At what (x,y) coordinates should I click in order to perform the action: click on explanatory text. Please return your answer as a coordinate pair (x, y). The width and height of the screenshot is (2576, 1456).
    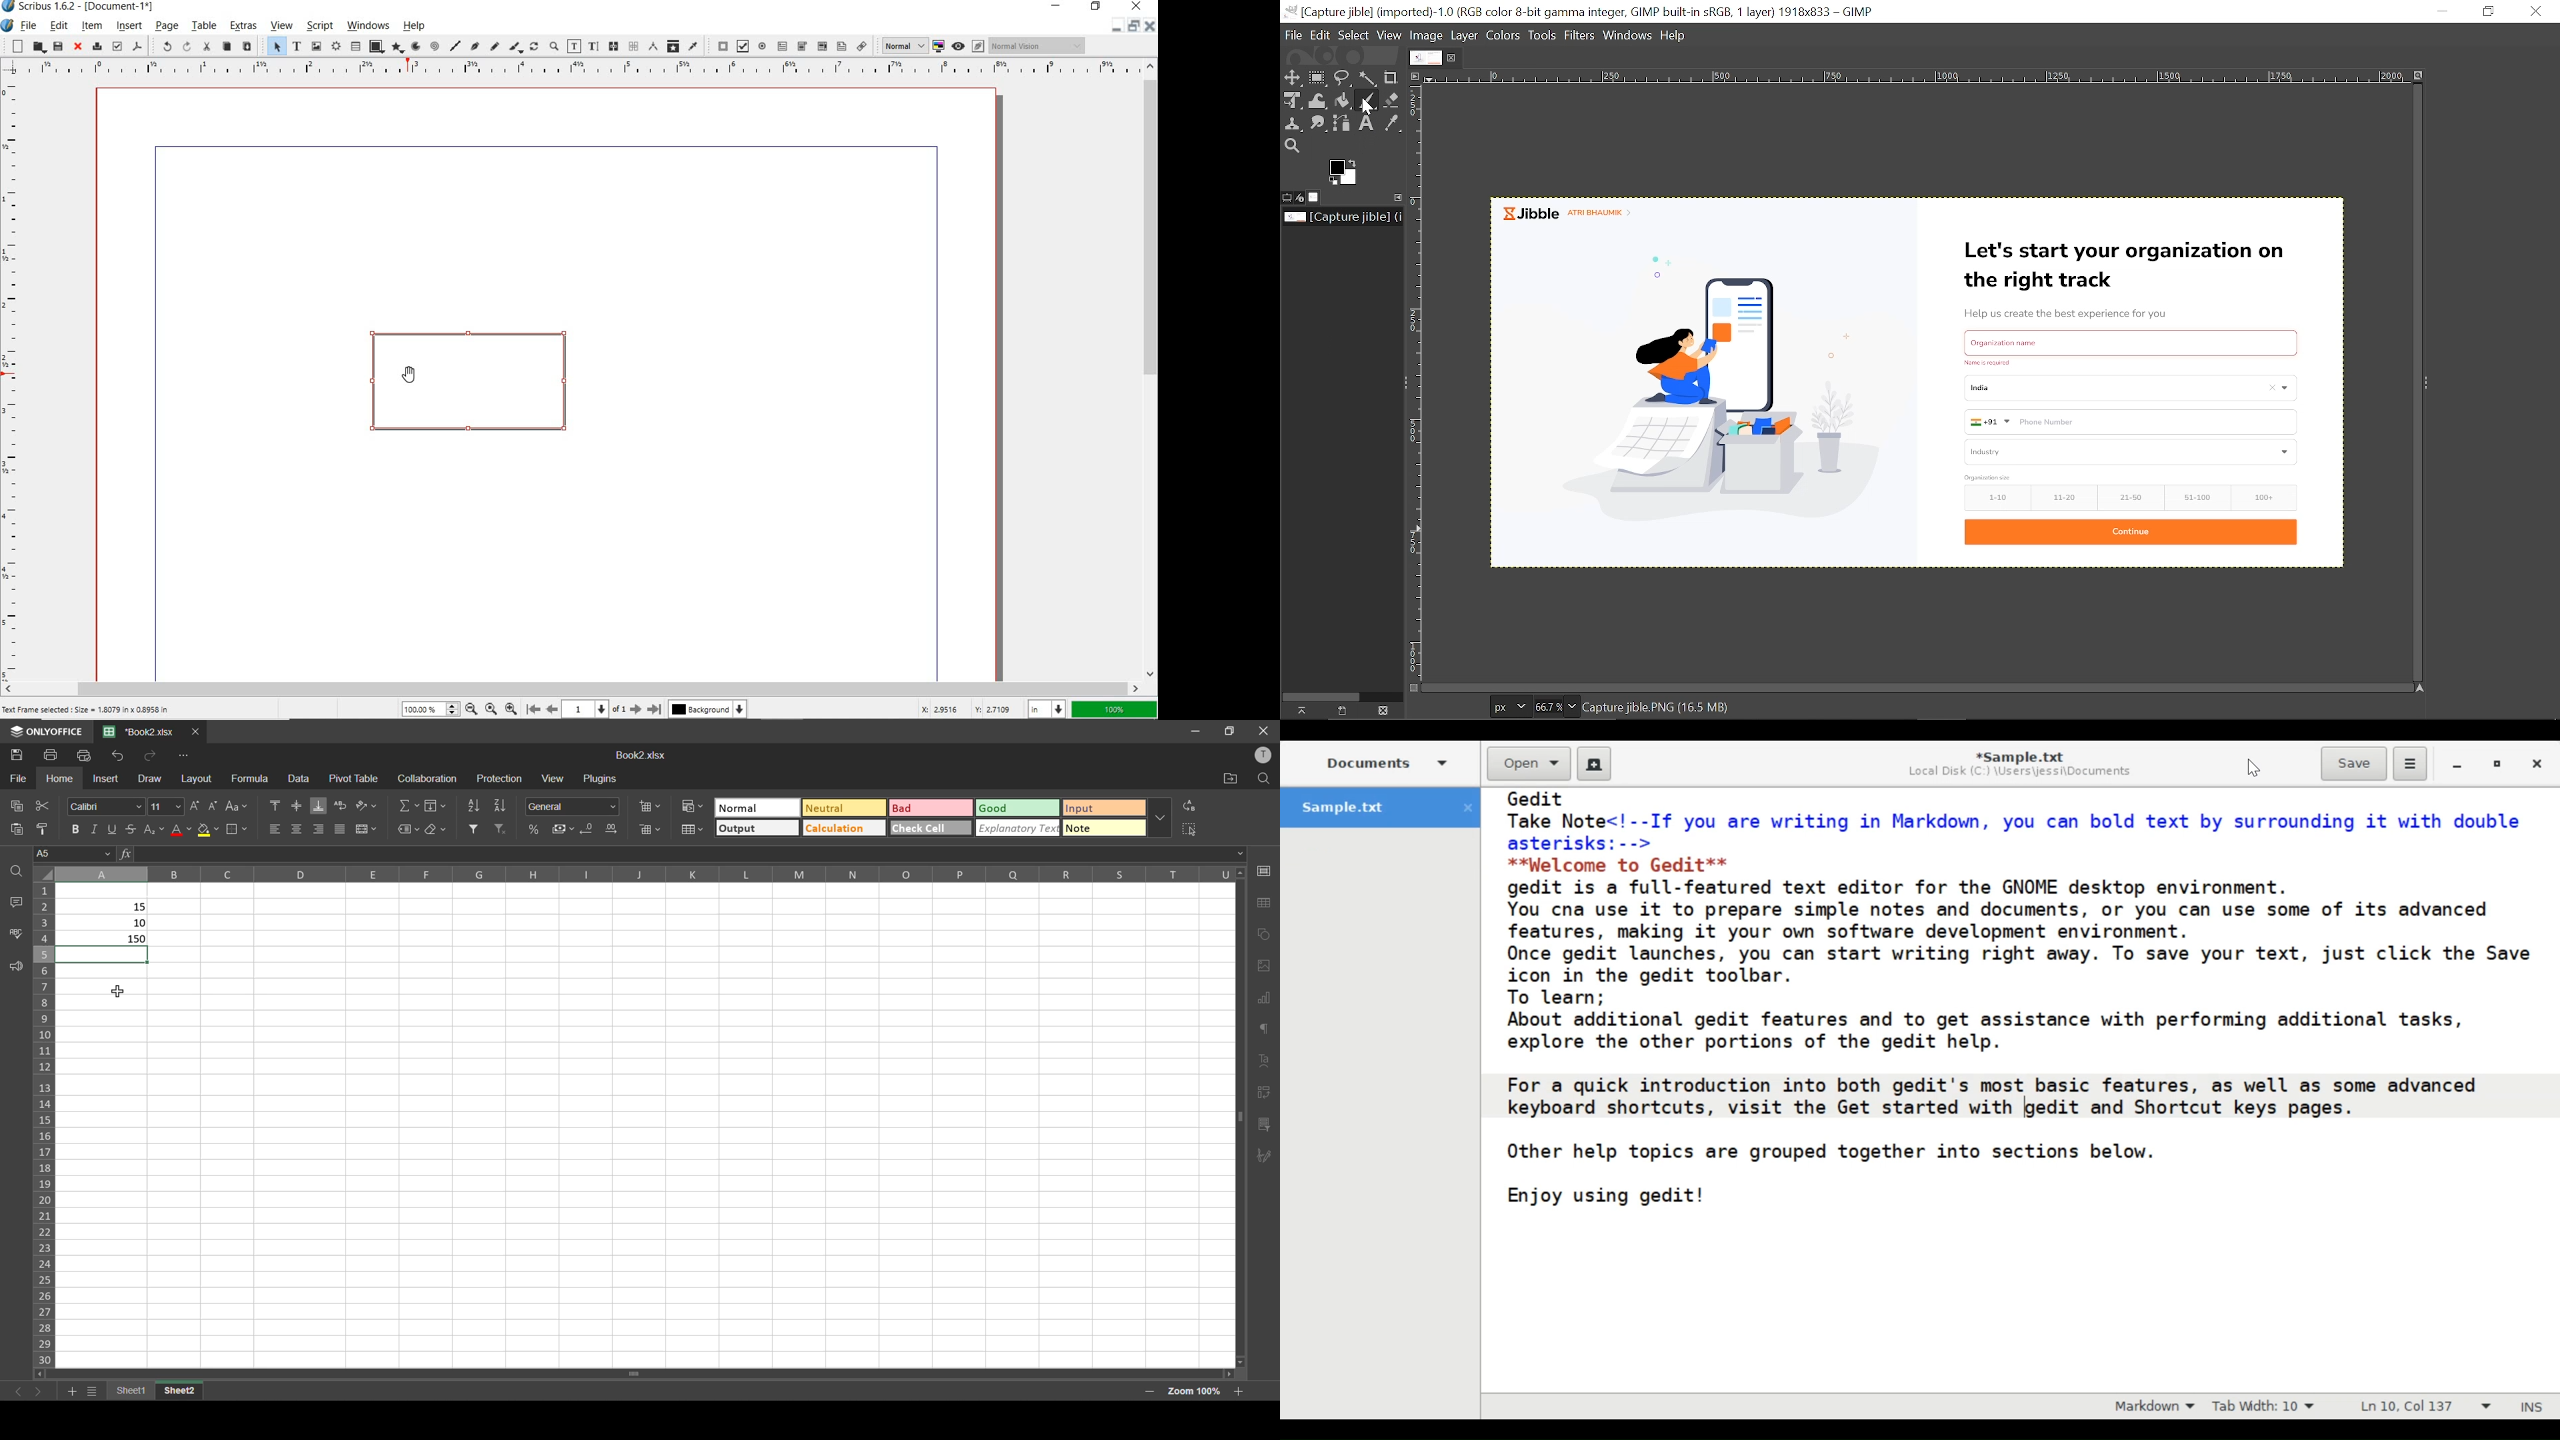
    Looking at the image, I should click on (1017, 827).